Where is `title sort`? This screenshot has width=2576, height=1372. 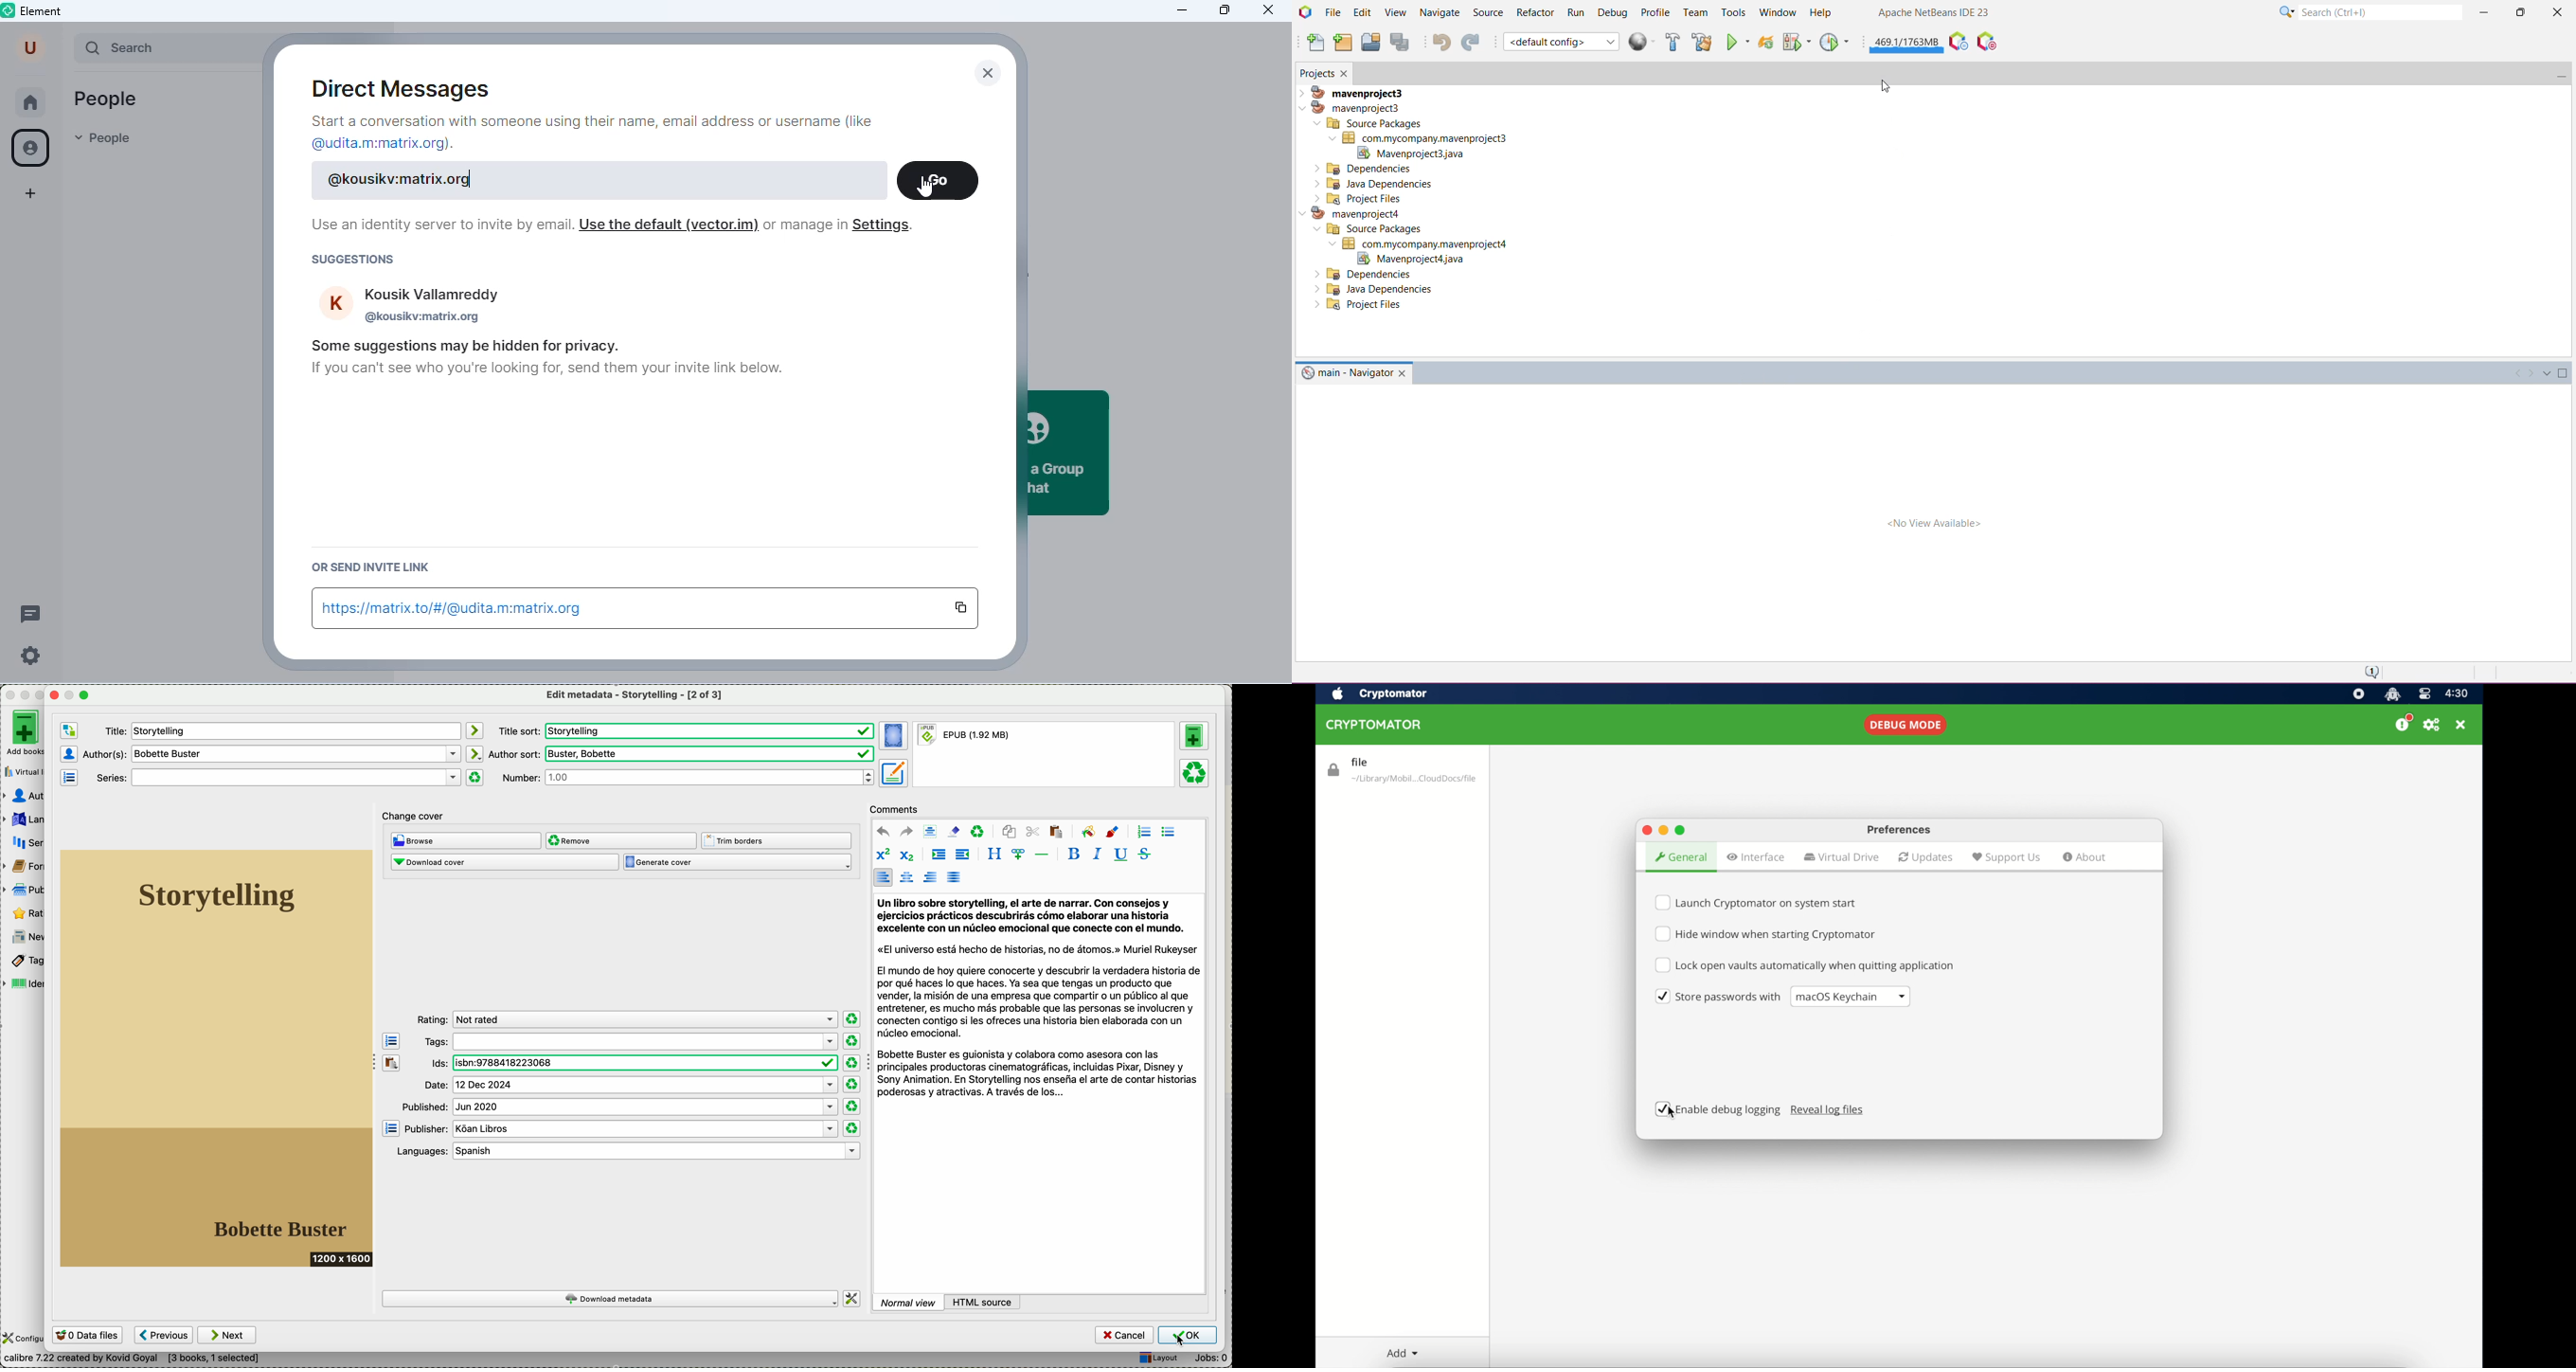 title sort is located at coordinates (687, 731).